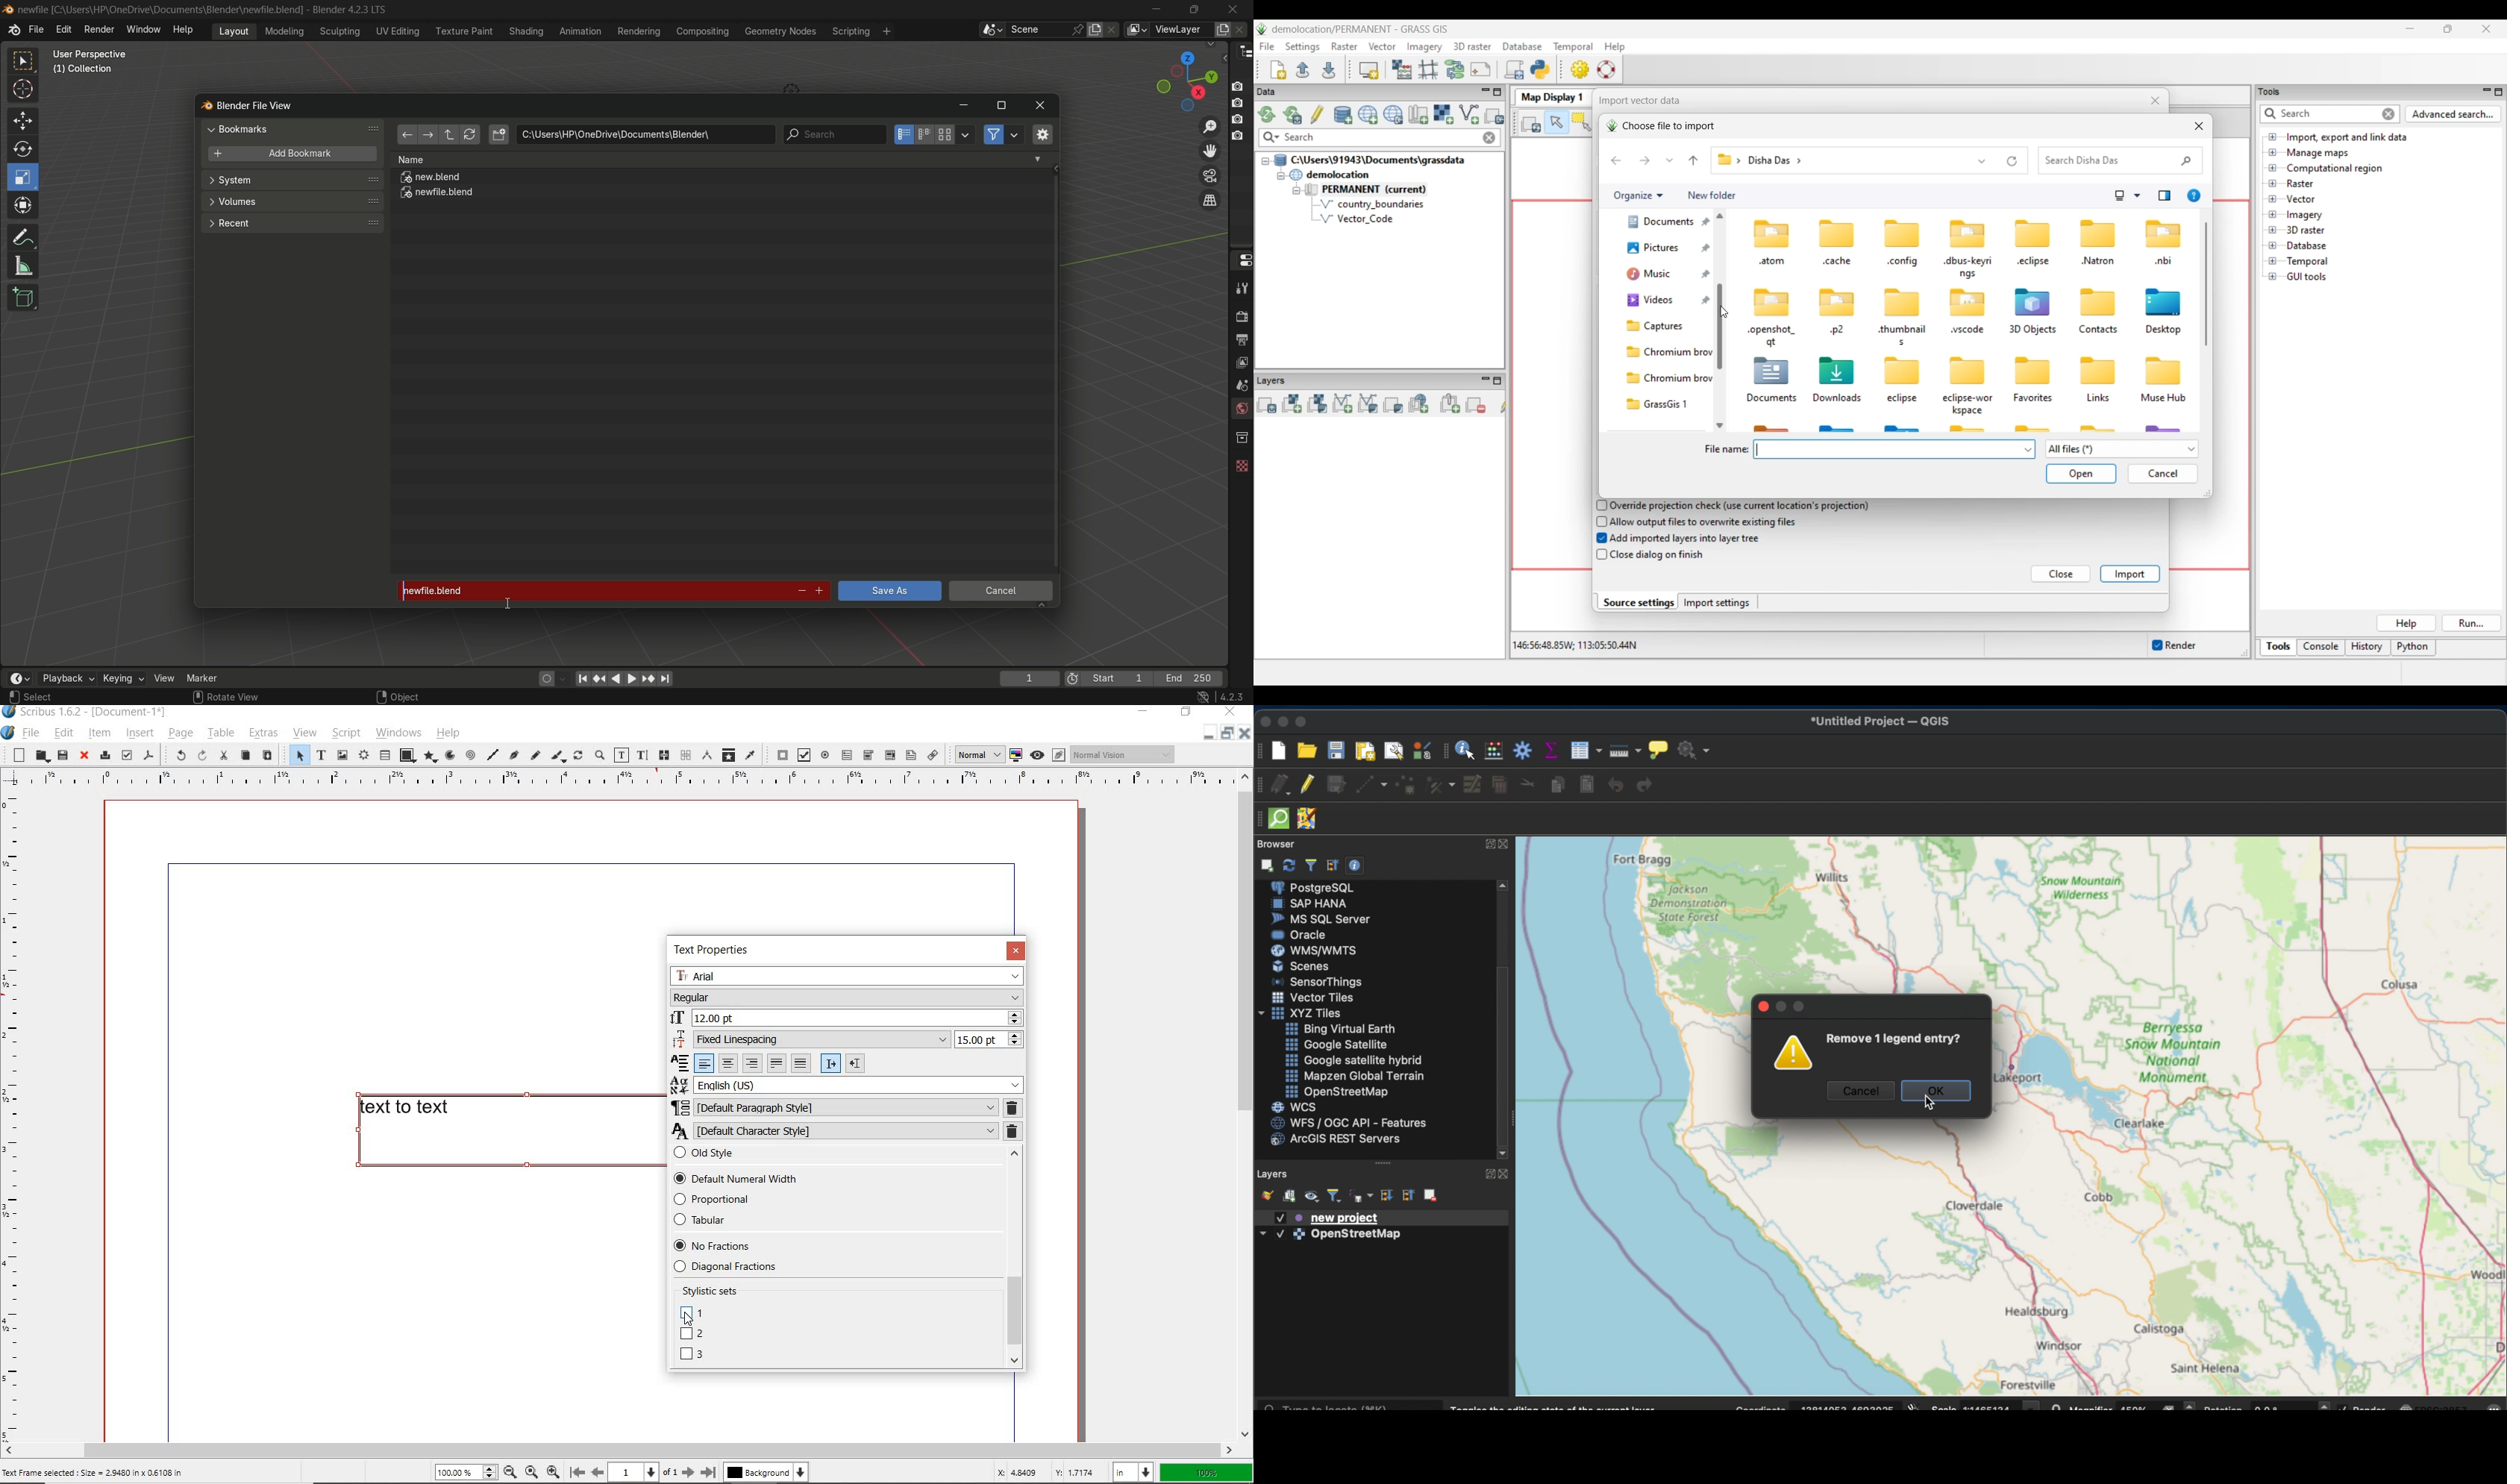 The height and width of the screenshot is (1484, 2520). Describe the element at coordinates (99, 733) in the screenshot. I see `item` at that location.